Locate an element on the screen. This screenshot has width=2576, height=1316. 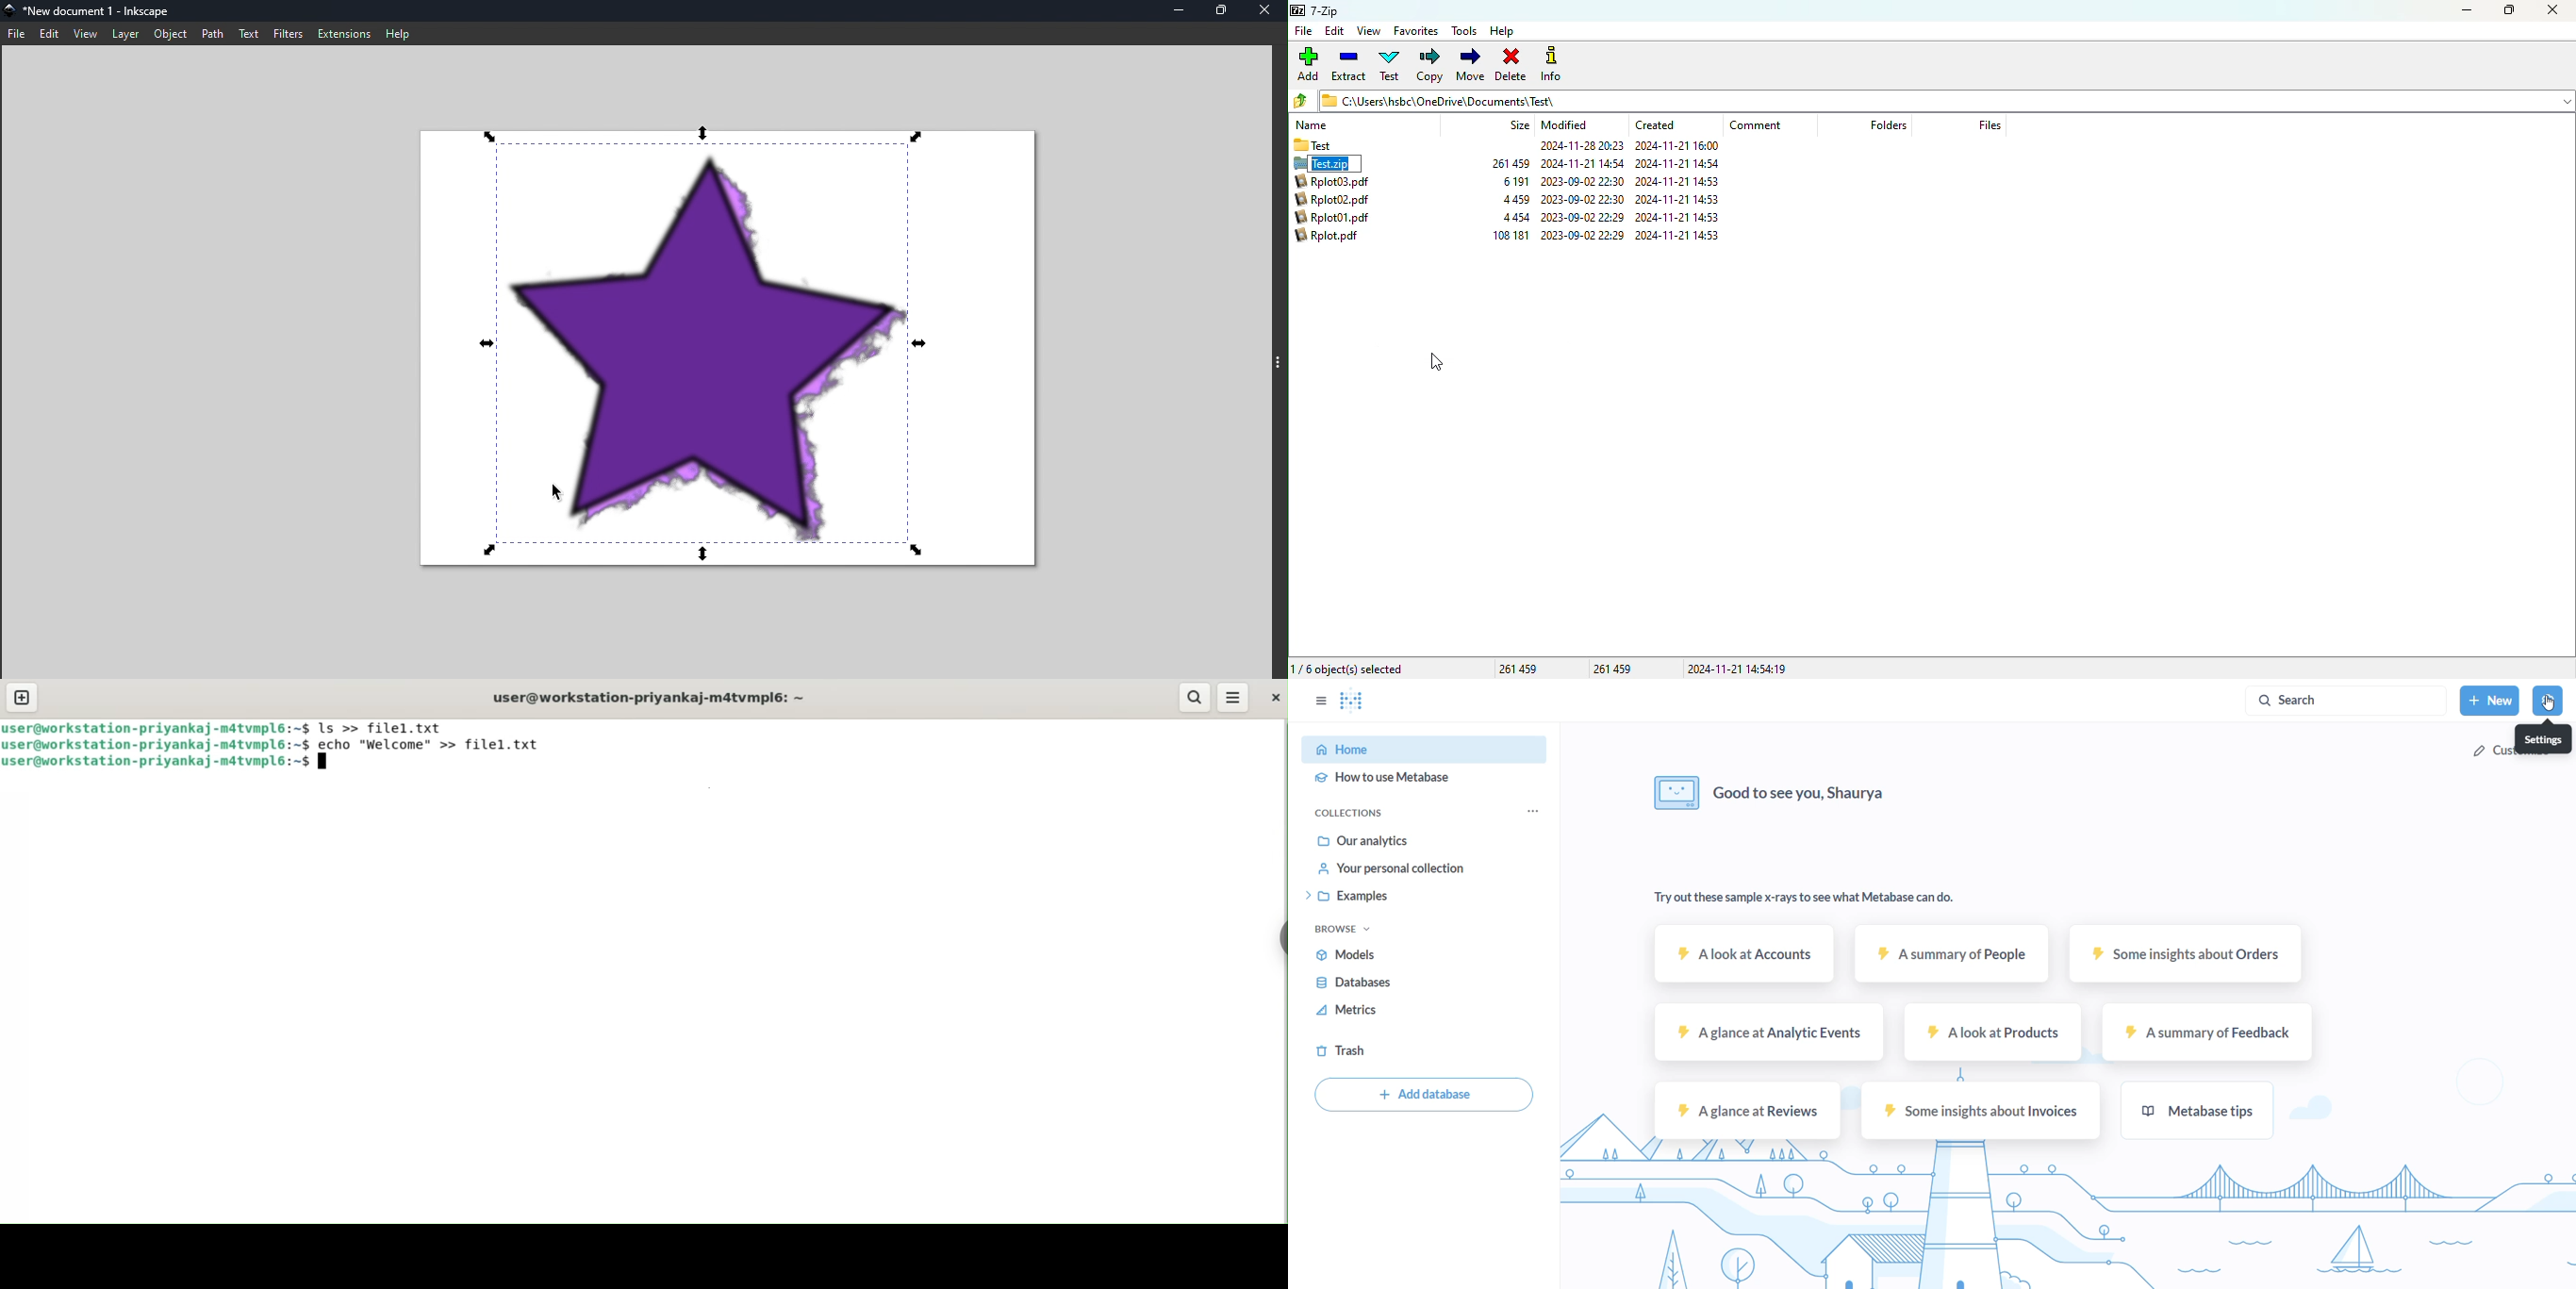
Filters is located at coordinates (290, 34).